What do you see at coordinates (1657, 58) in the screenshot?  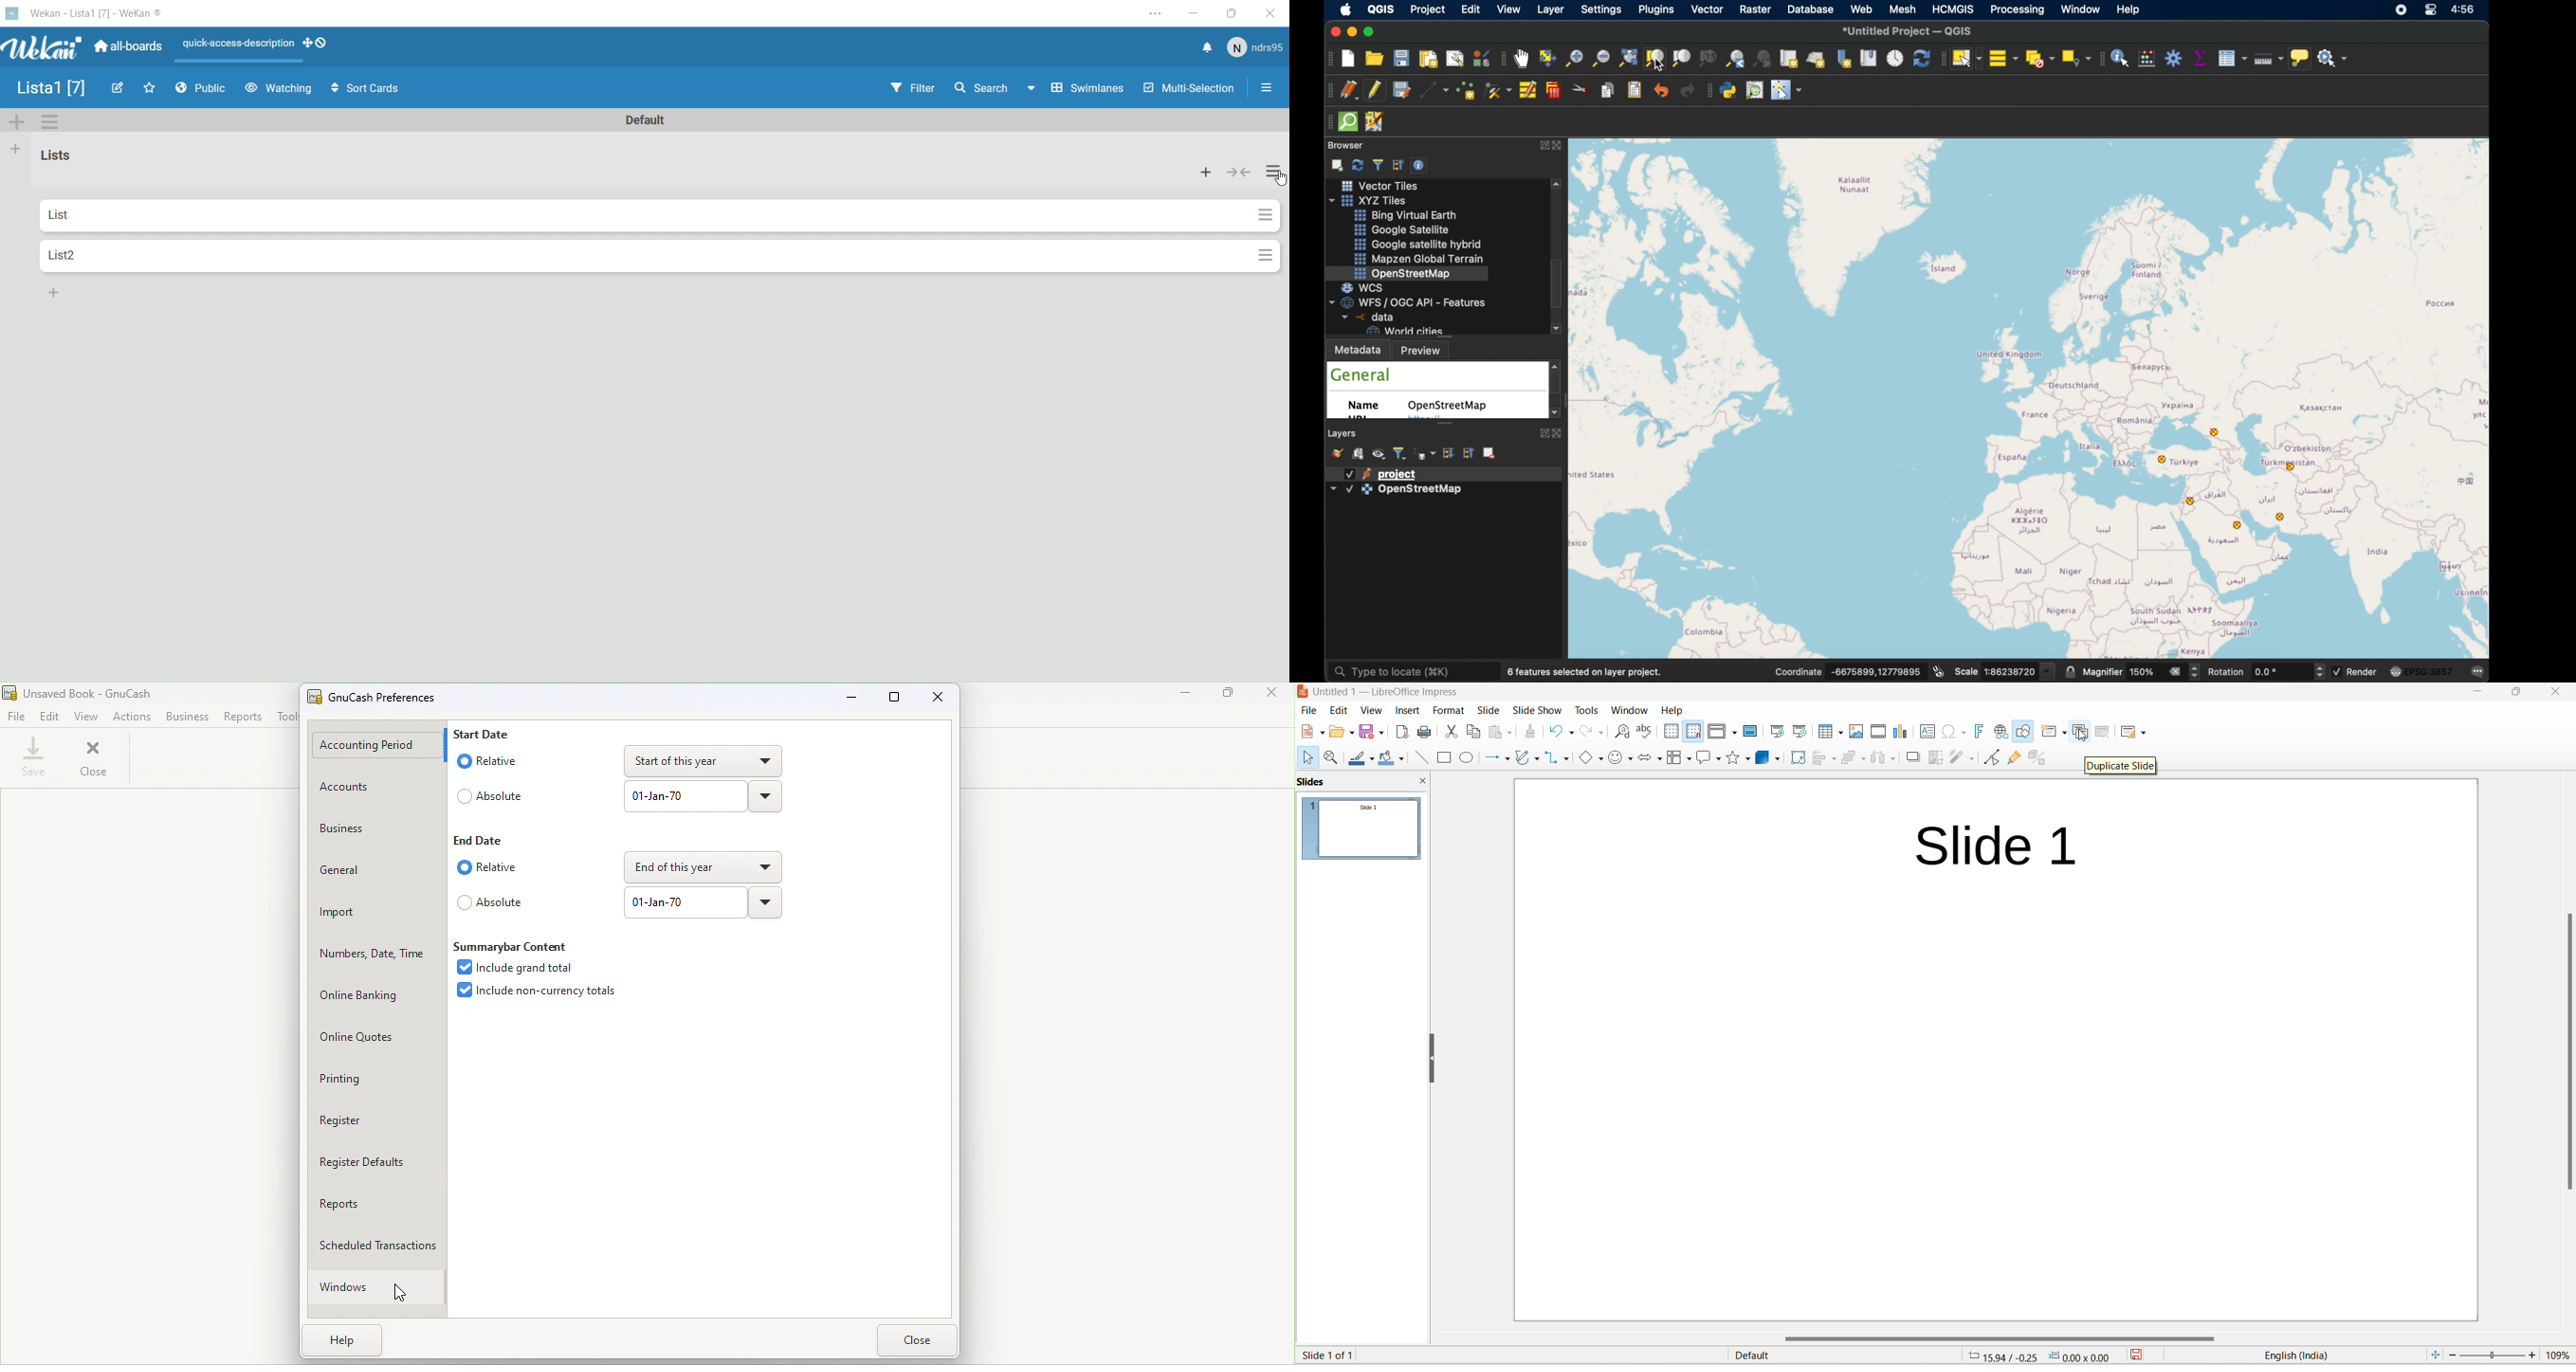 I see `zoom to selection` at bounding box center [1657, 58].